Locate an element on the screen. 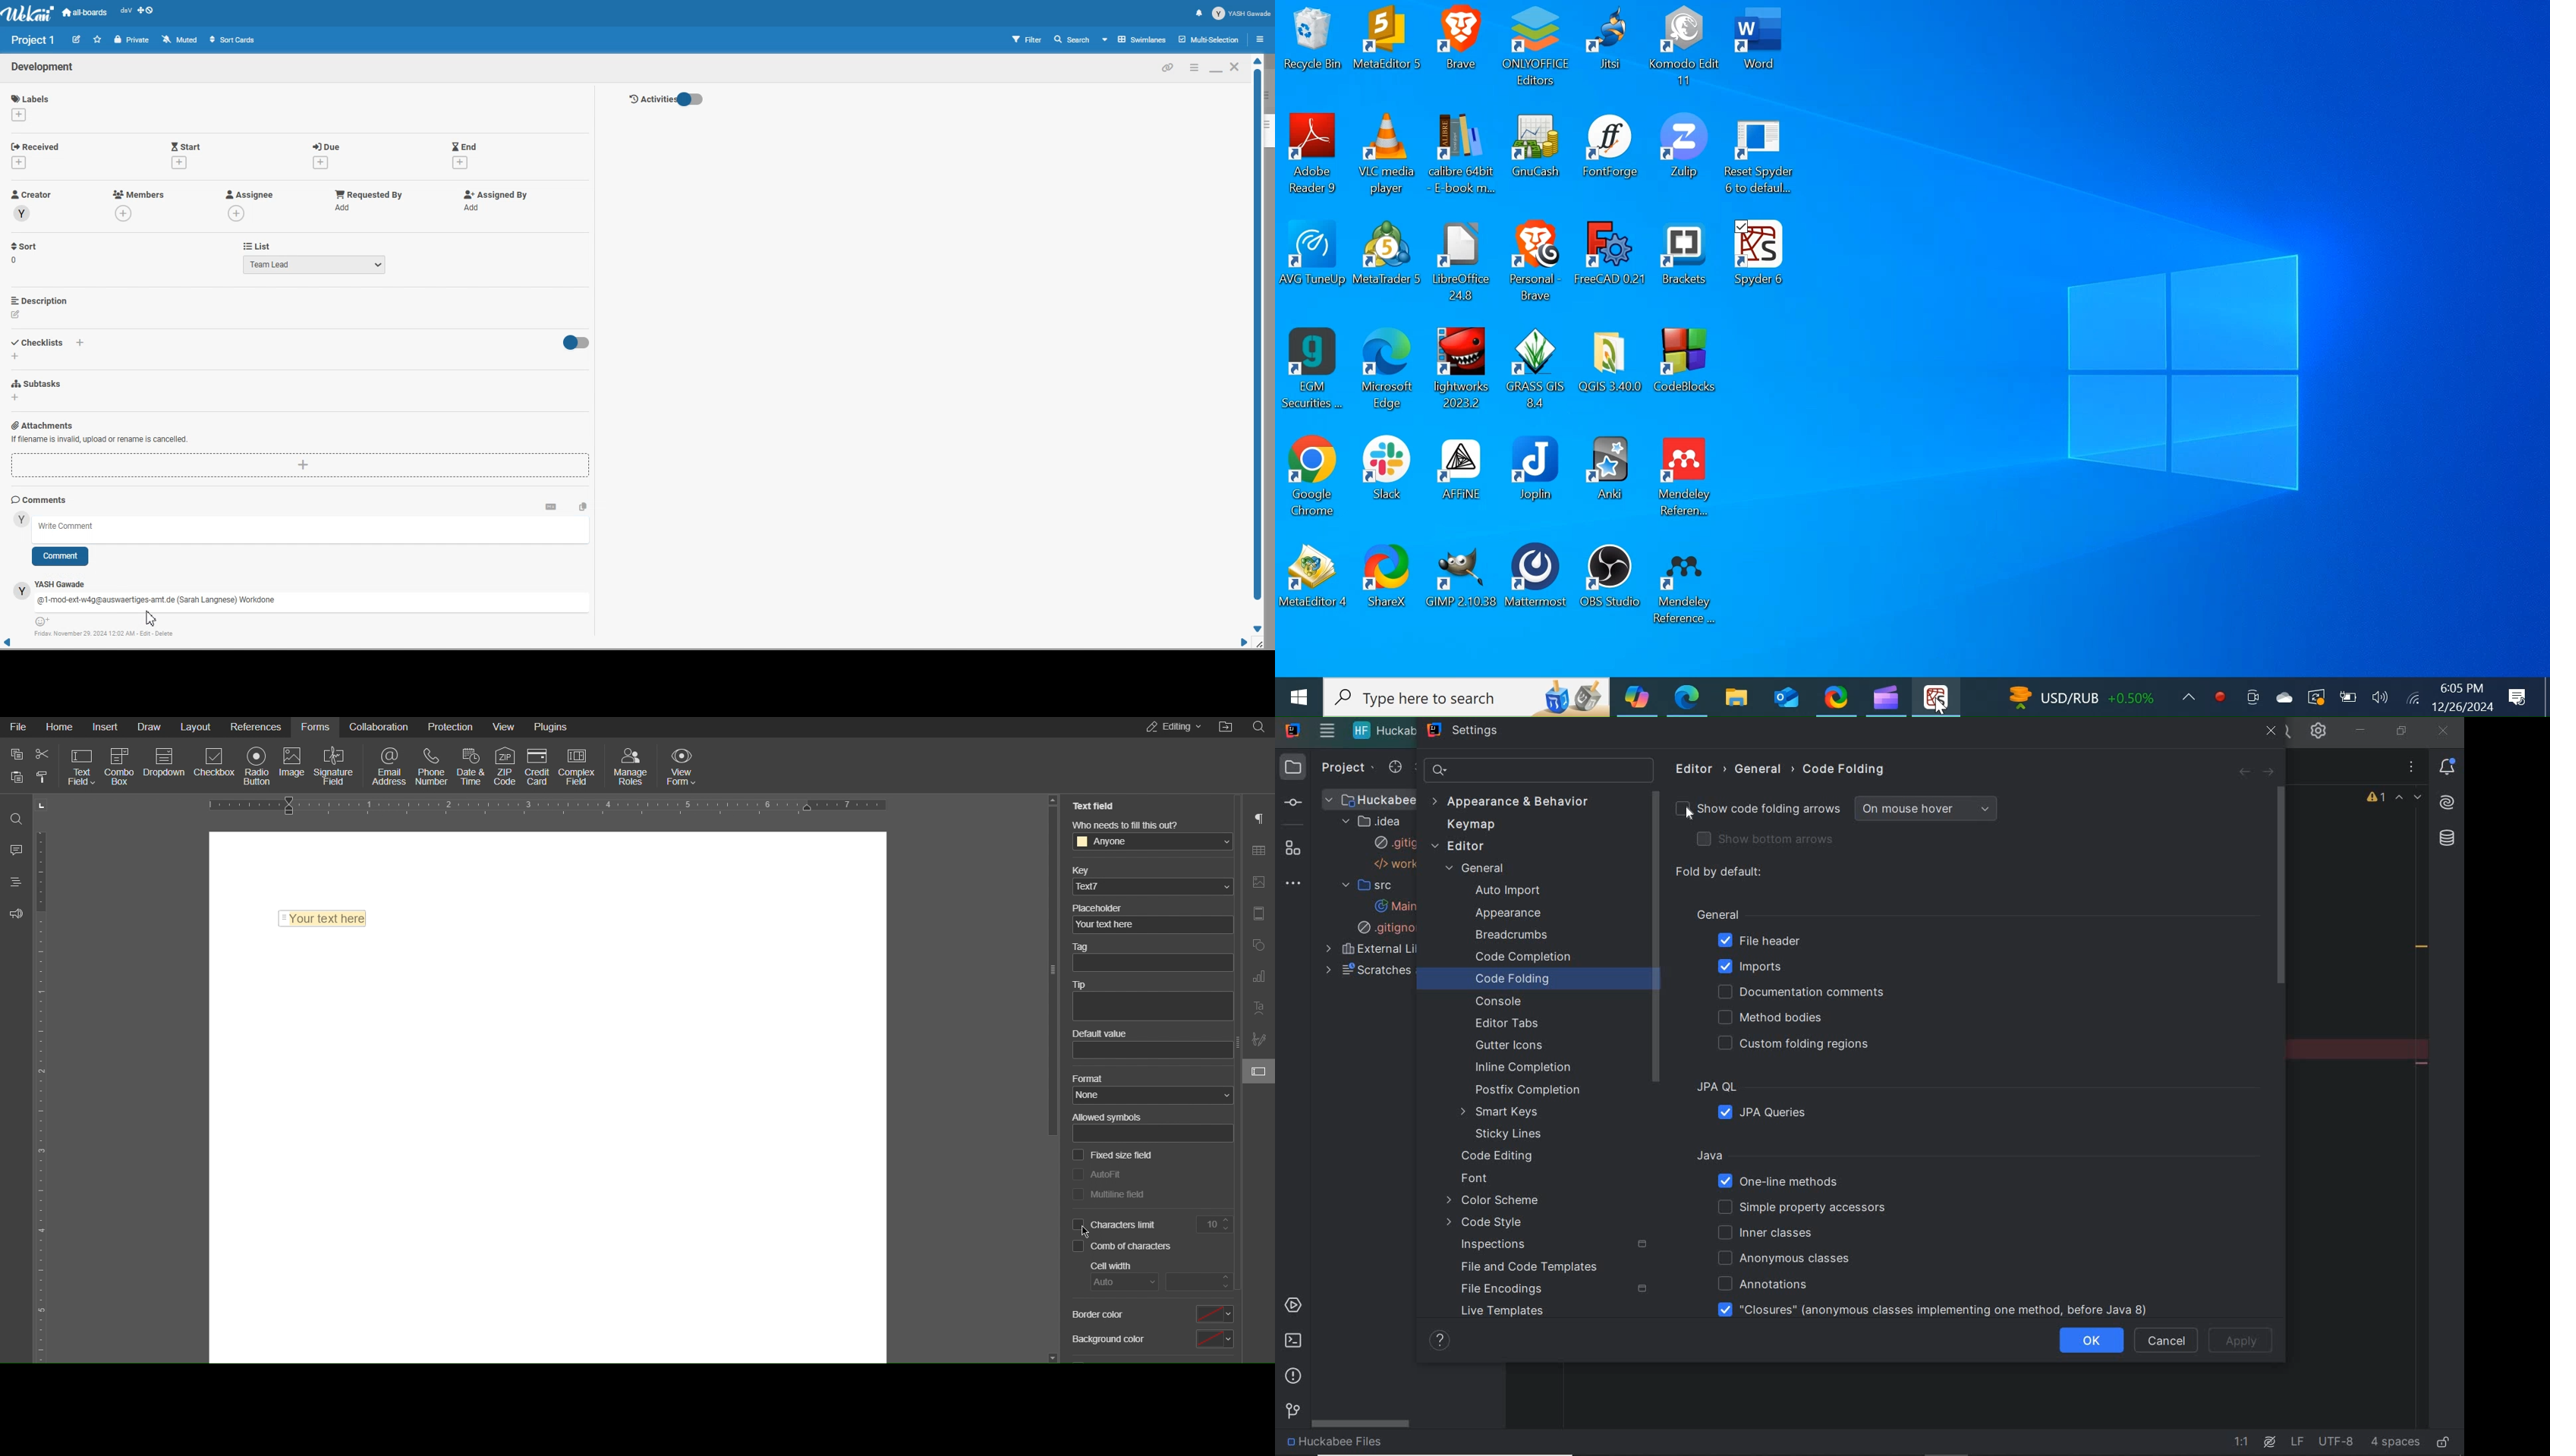 The width and height of the screenshot is (2576, 1456). Cell Width is located at coordinates (1163, 1276).